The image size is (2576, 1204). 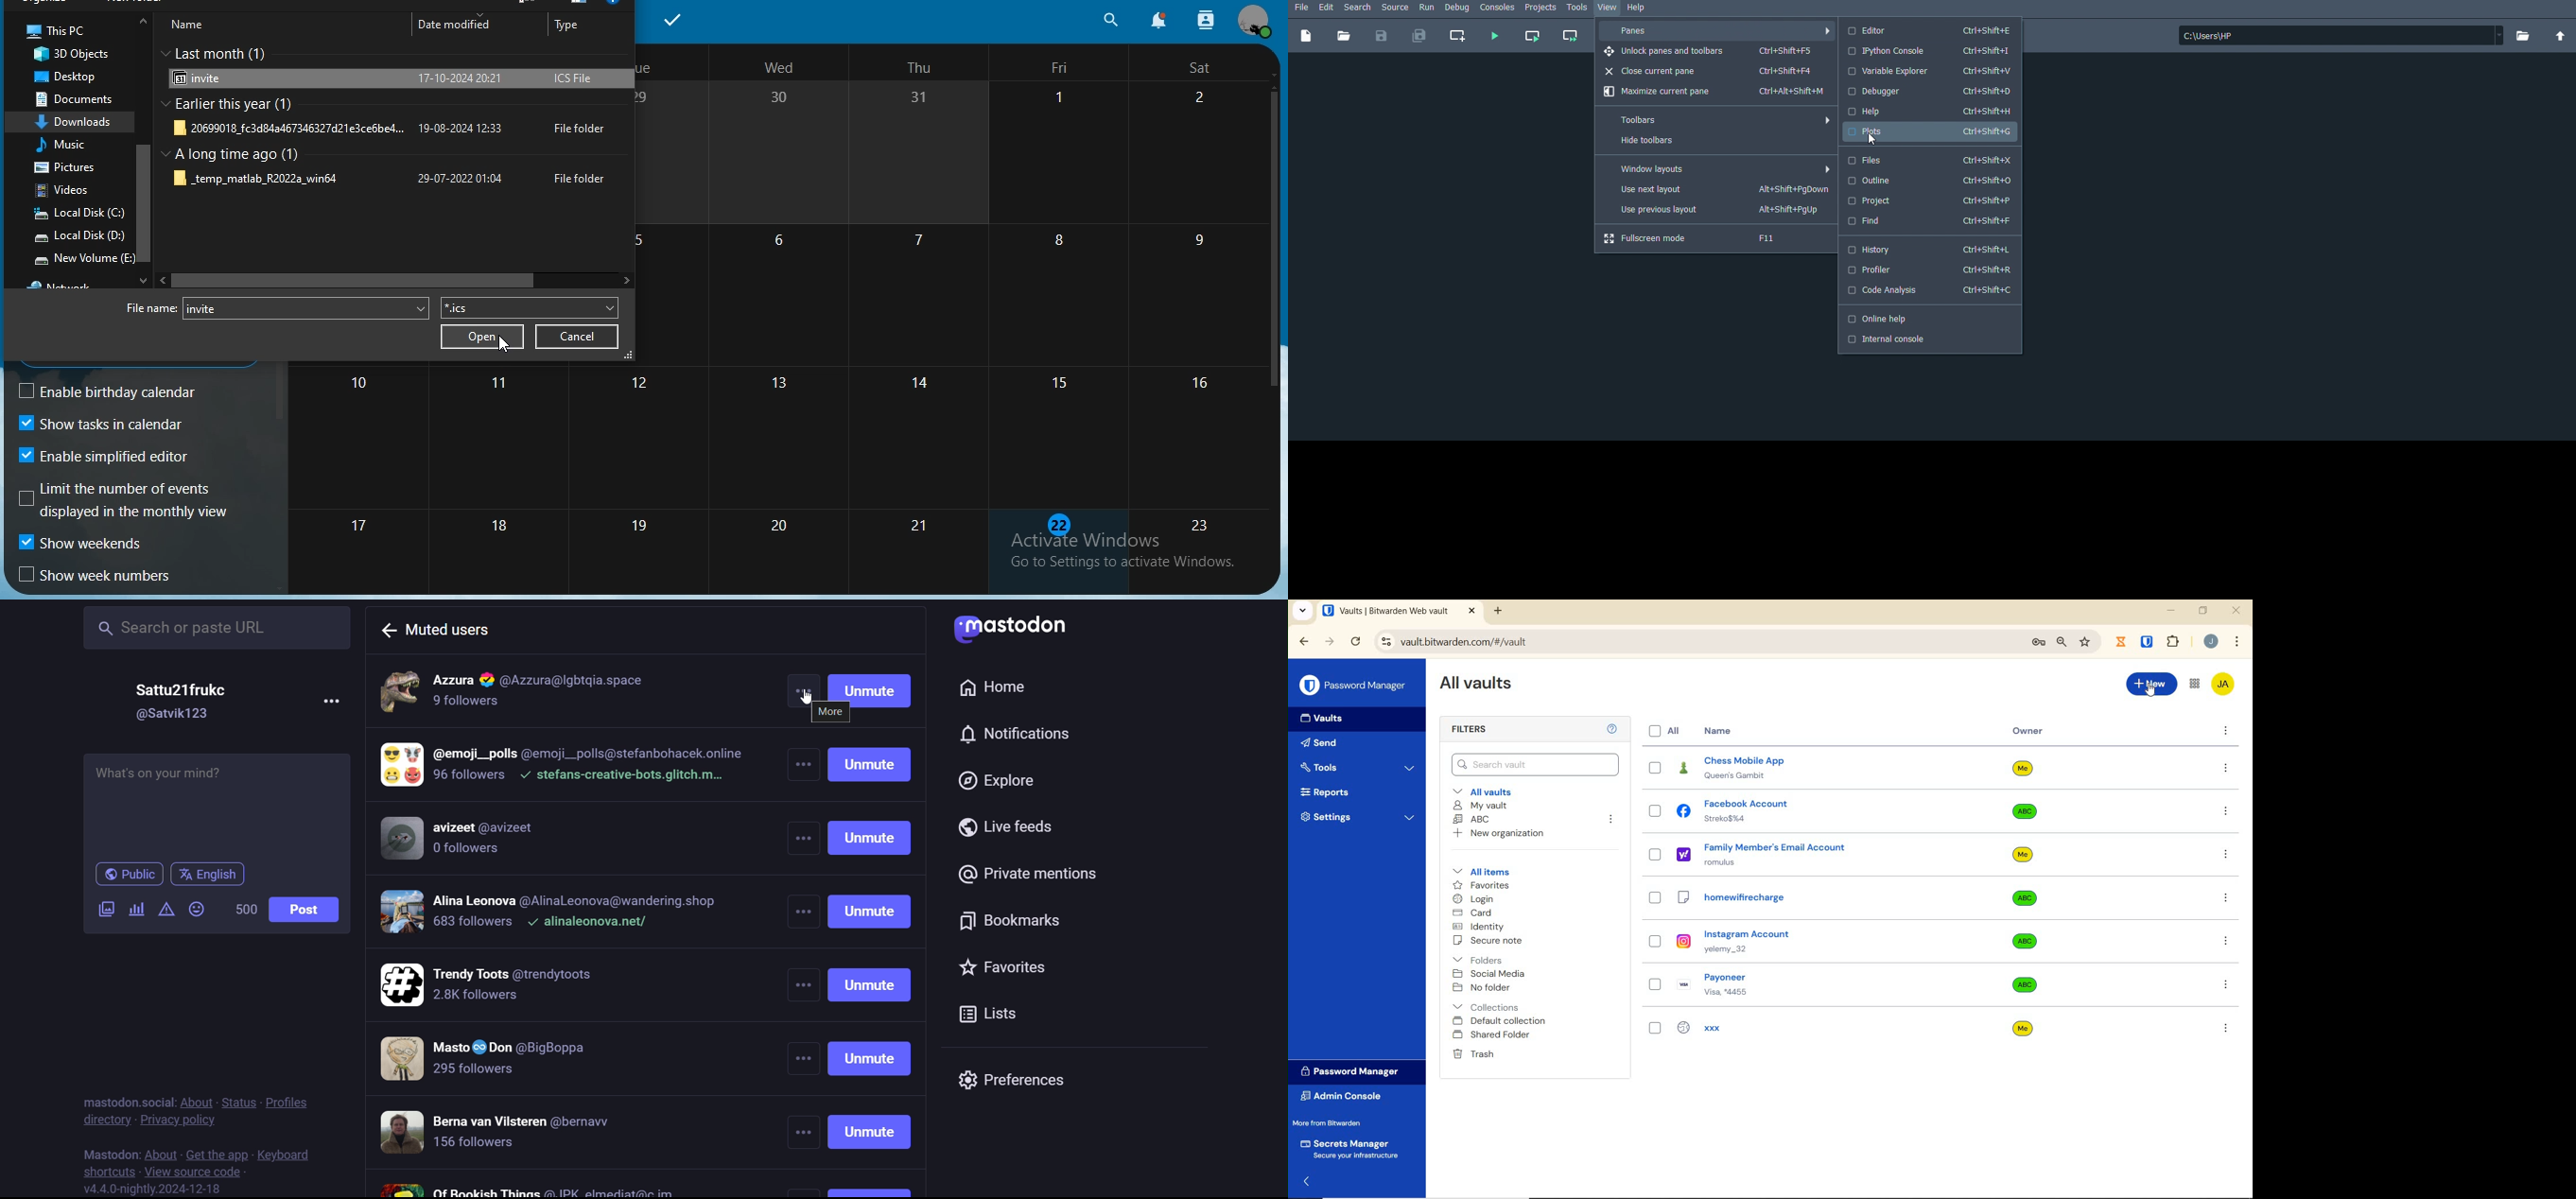 What do you see at coordinates (151, 308) in the screenshot?
I see `file name` at bounding box center [151, 308].